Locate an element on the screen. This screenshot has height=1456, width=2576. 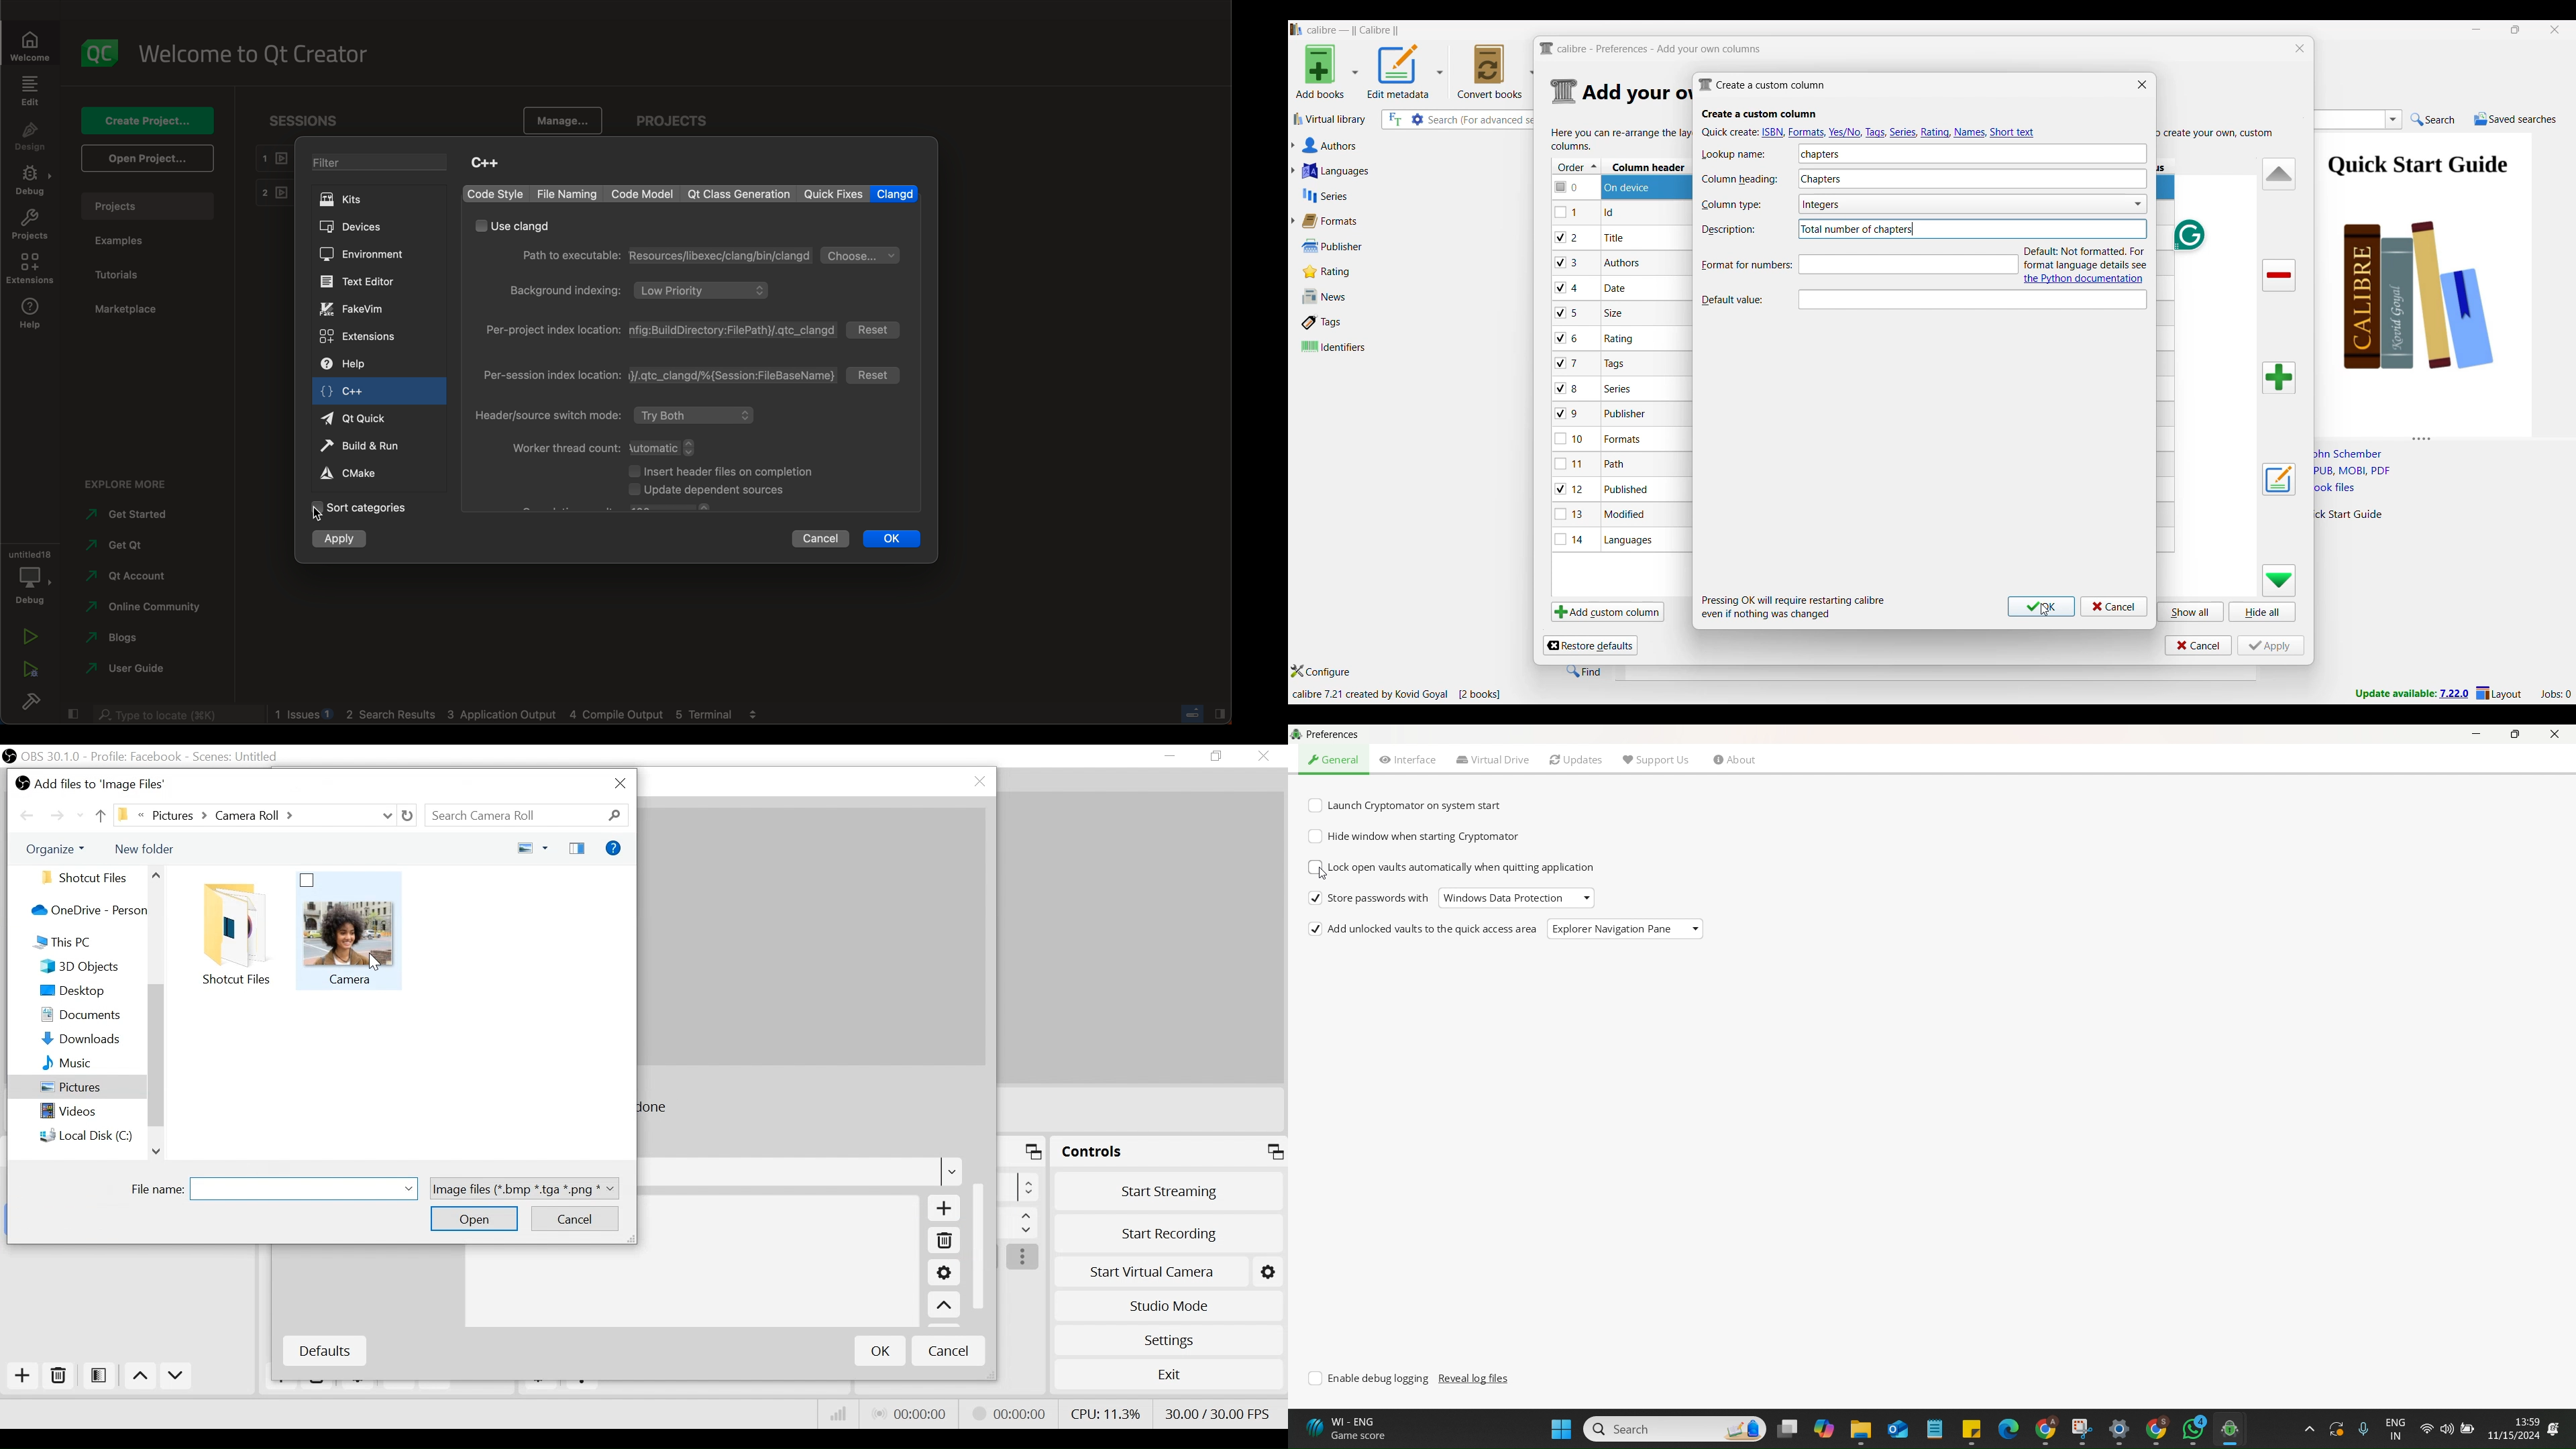
Profile is located at coordinates (136, 757).